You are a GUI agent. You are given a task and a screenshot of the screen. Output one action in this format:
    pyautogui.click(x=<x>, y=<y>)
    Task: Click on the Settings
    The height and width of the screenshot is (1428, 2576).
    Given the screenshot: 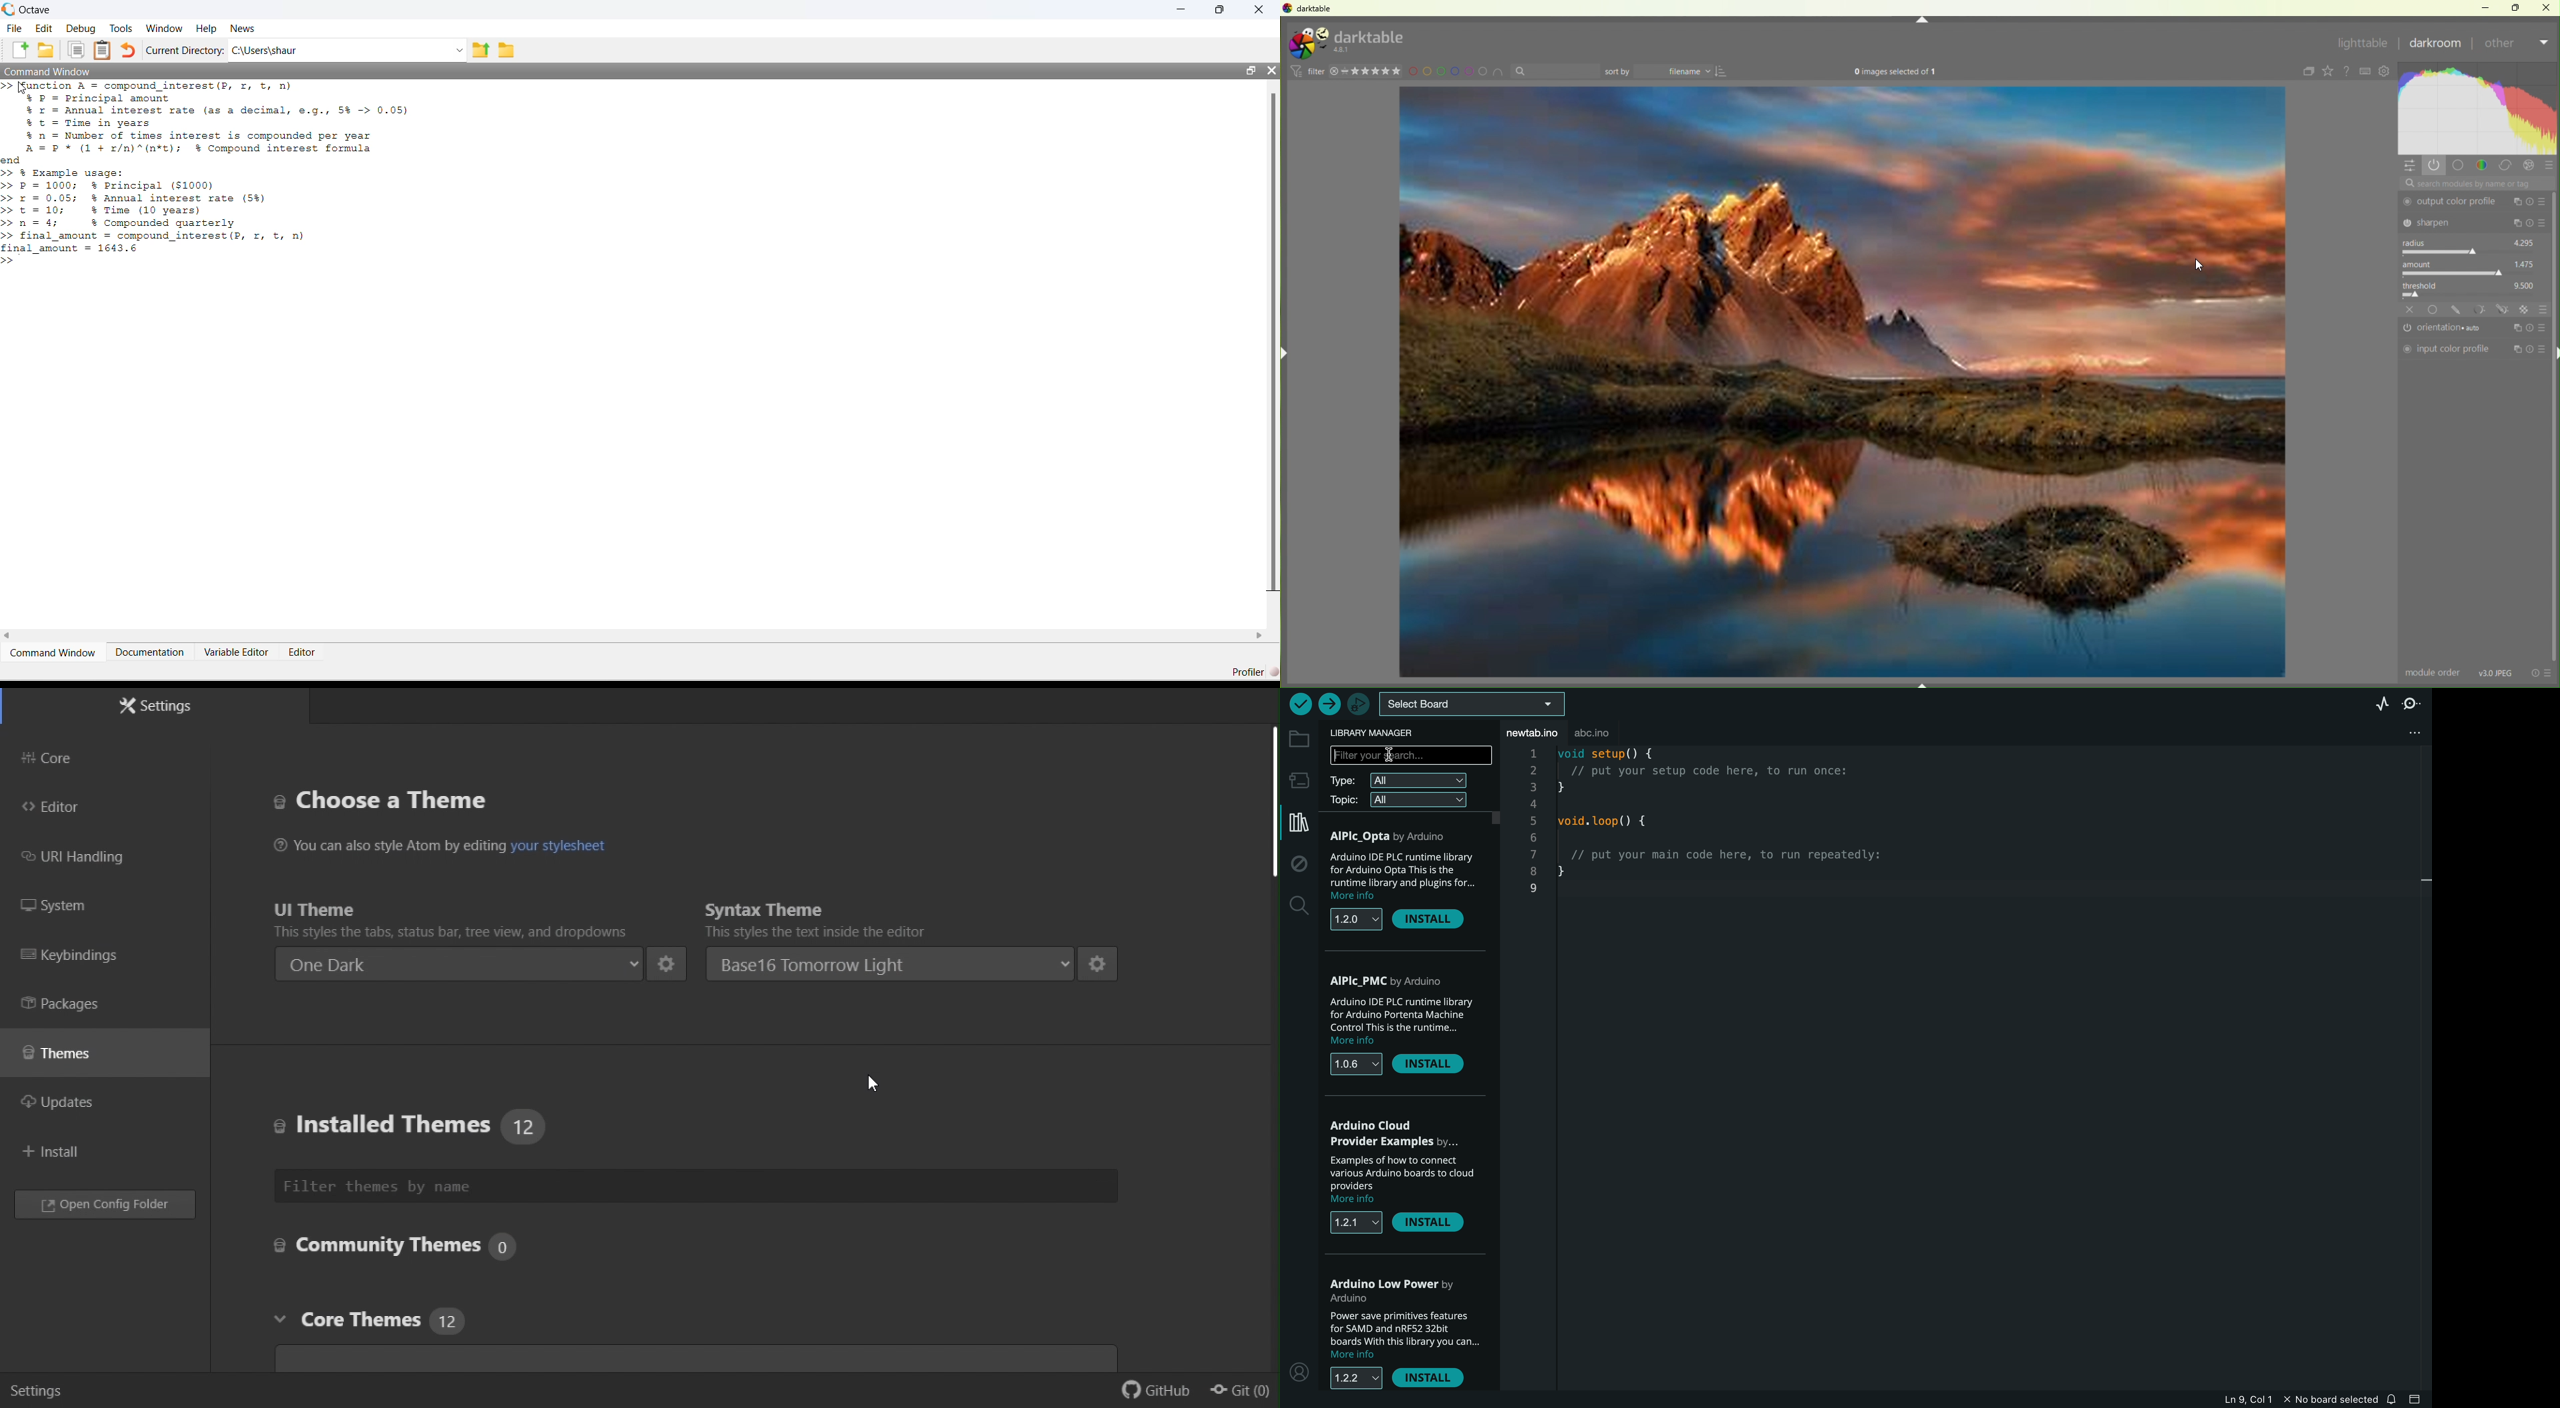 What is the action you would take?
    pyautogui.click(x=2387, y=72)
    